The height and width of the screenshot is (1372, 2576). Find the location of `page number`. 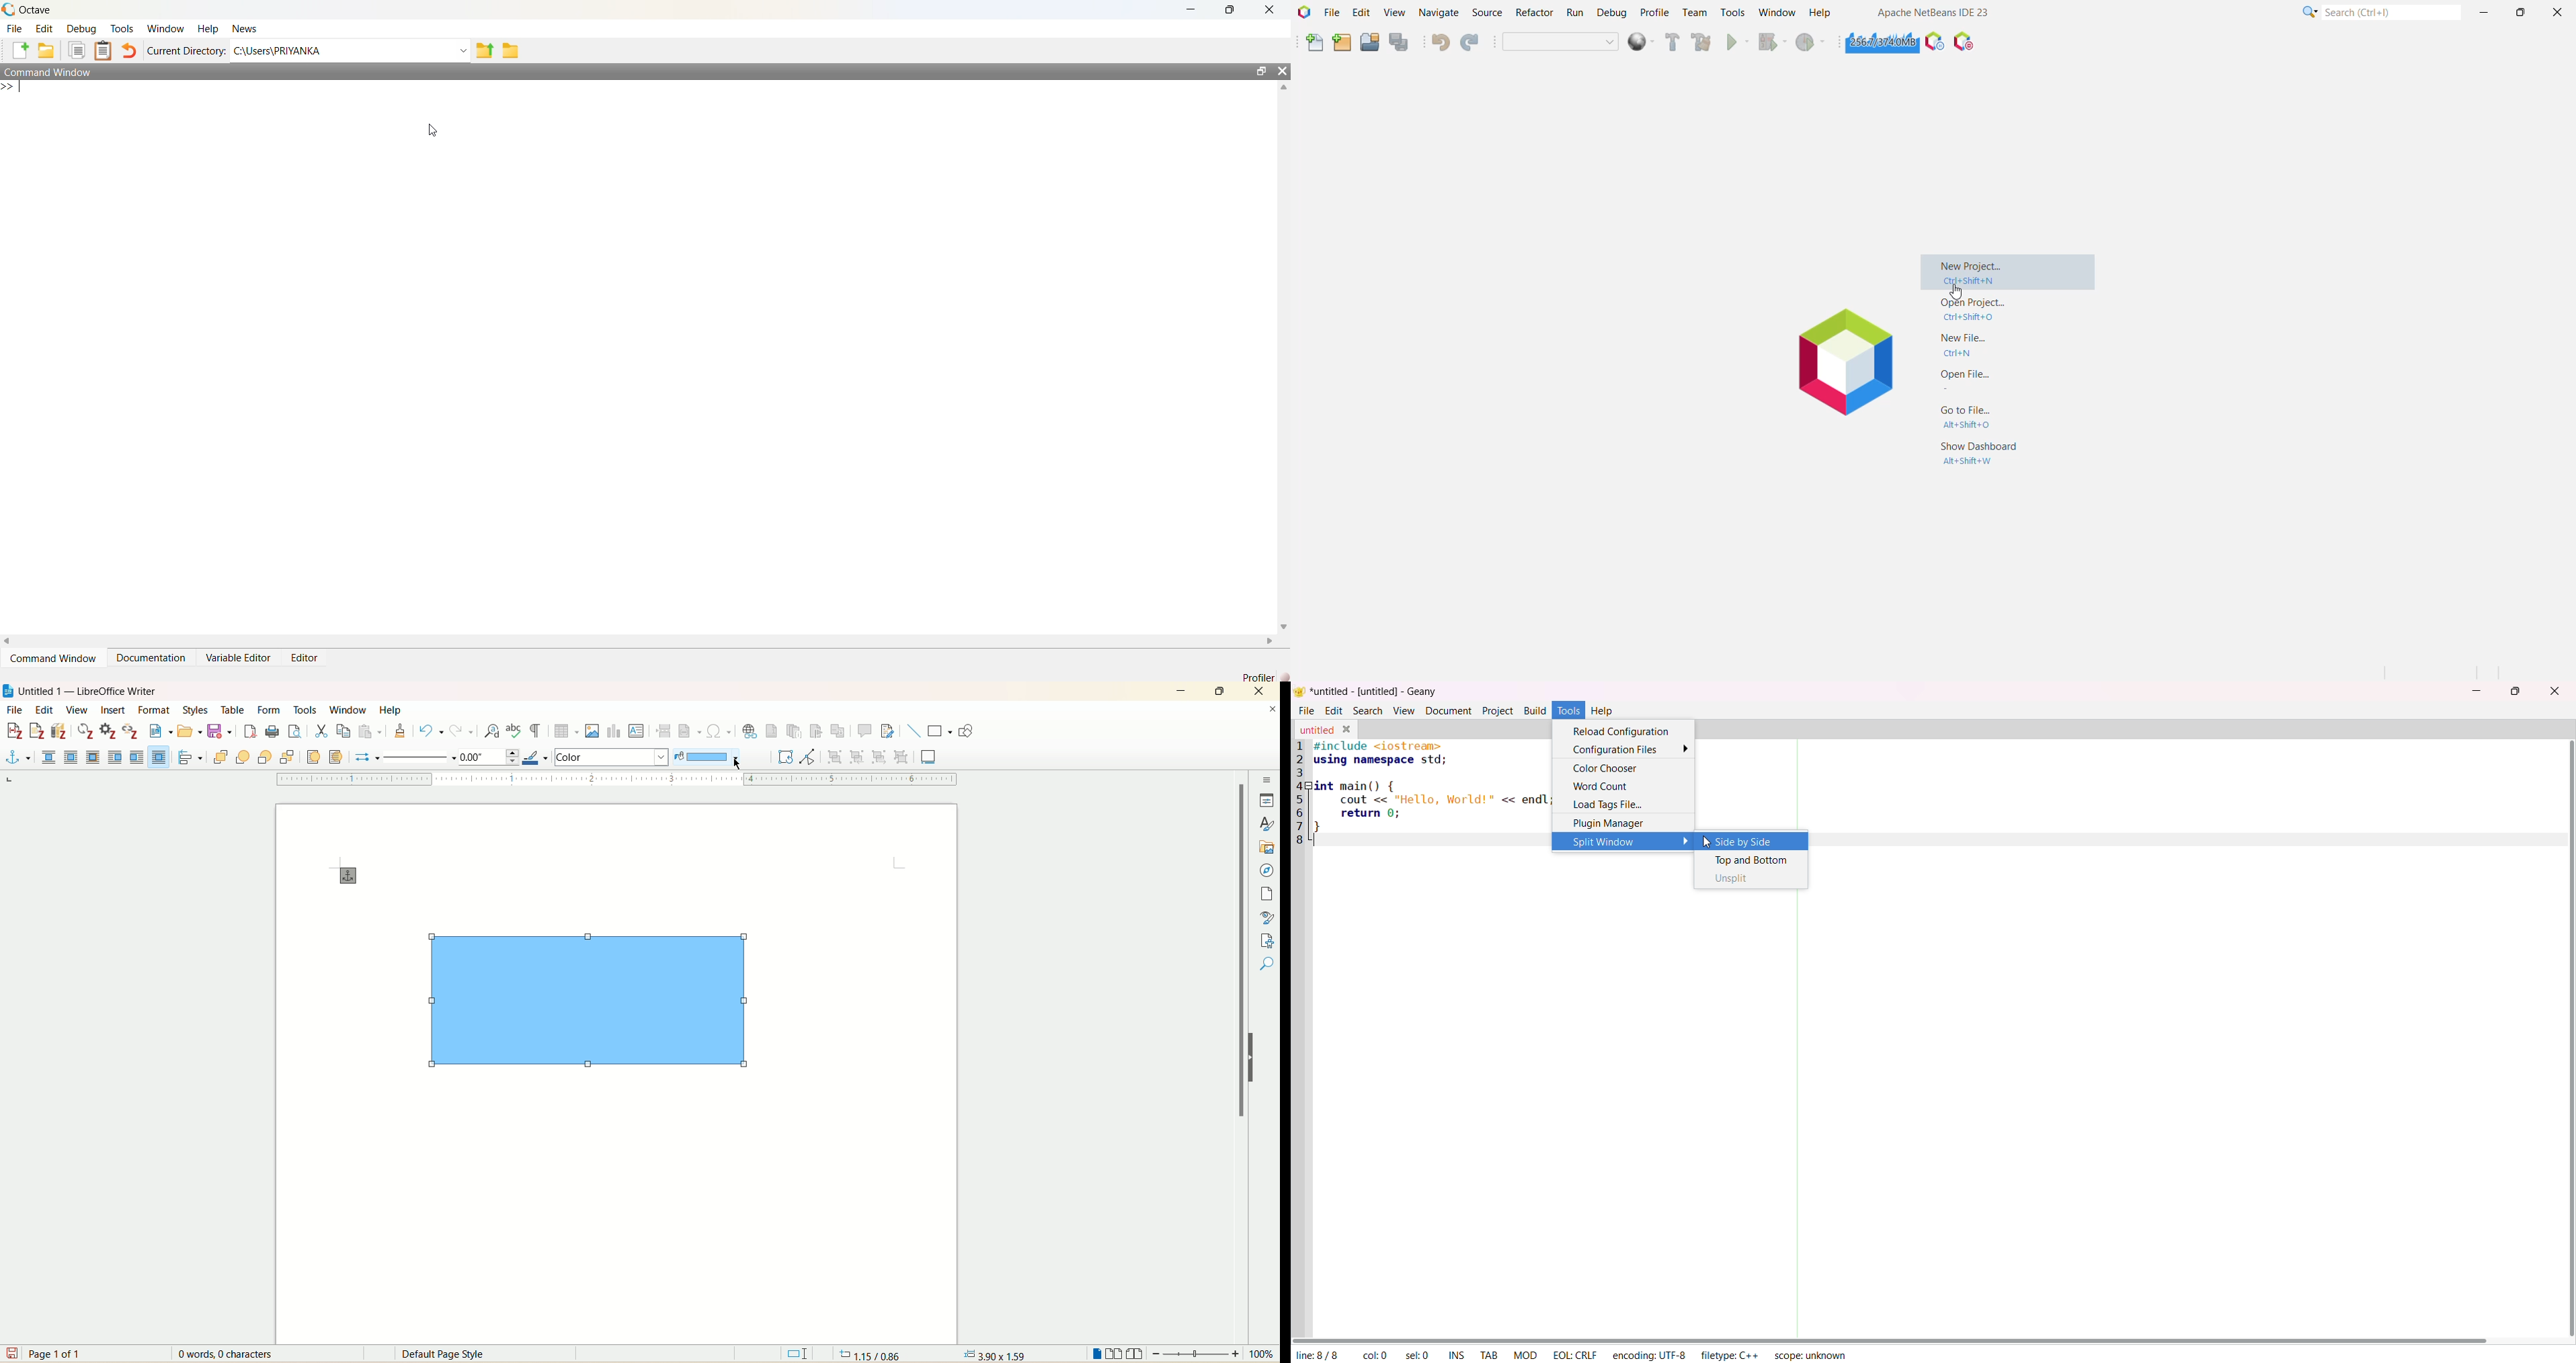

page number is located at coordinates (57, 1354).